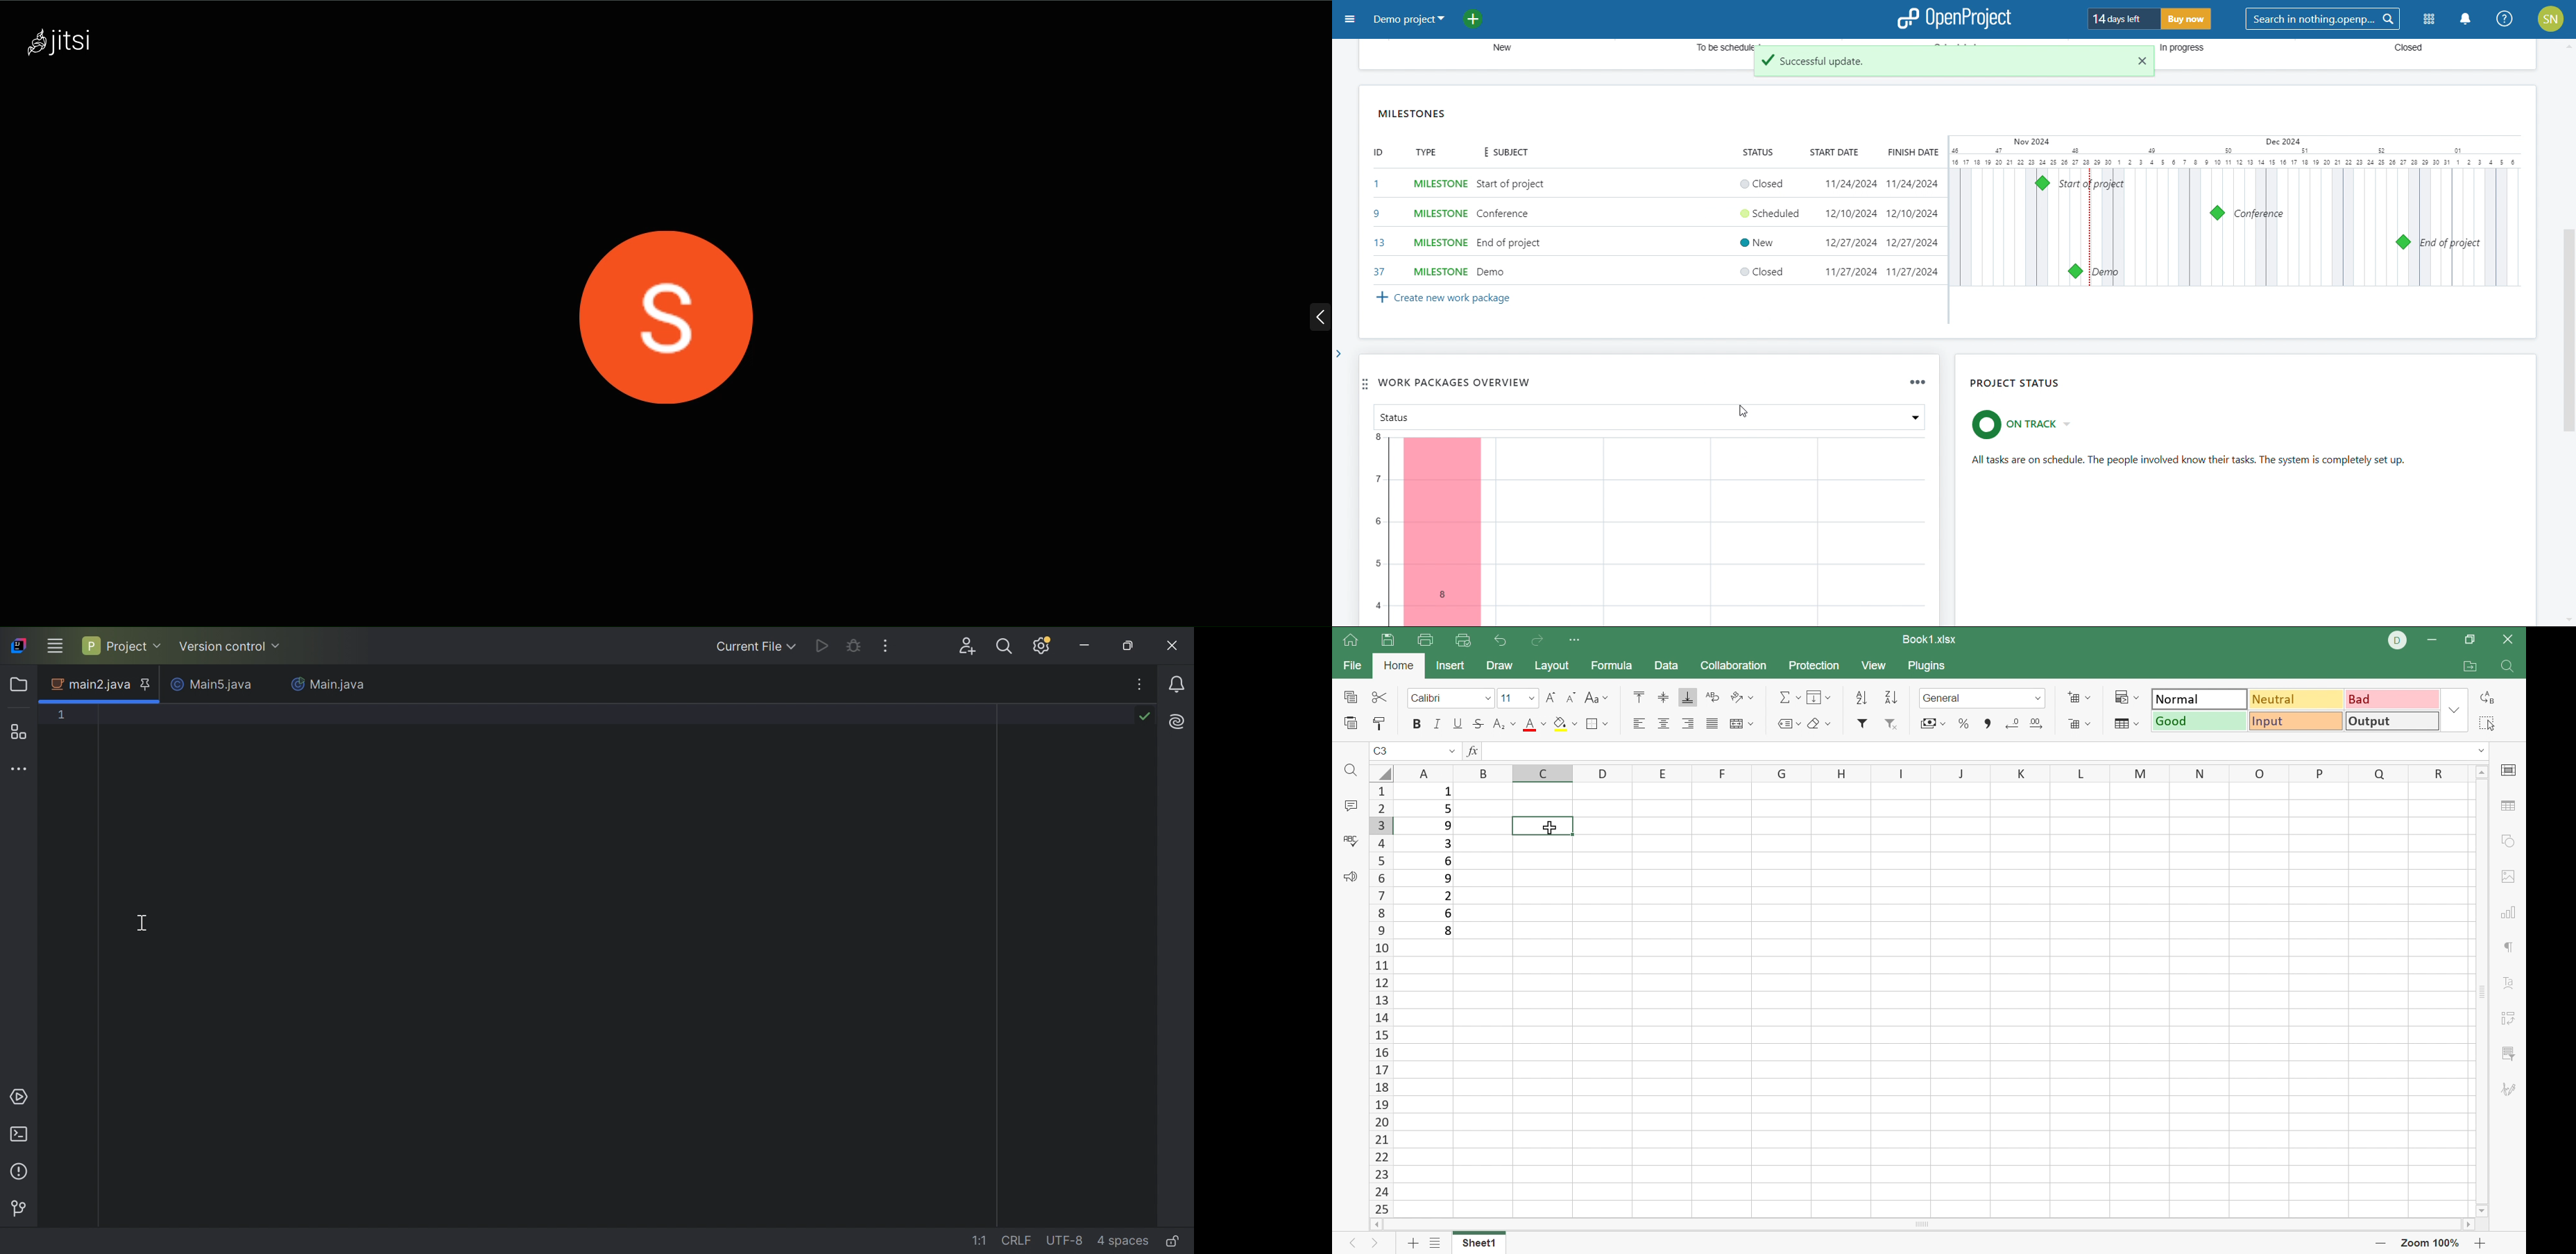  Describe the element at coordinates (1174, 645) in the screenshot. I see `Close` at that location.